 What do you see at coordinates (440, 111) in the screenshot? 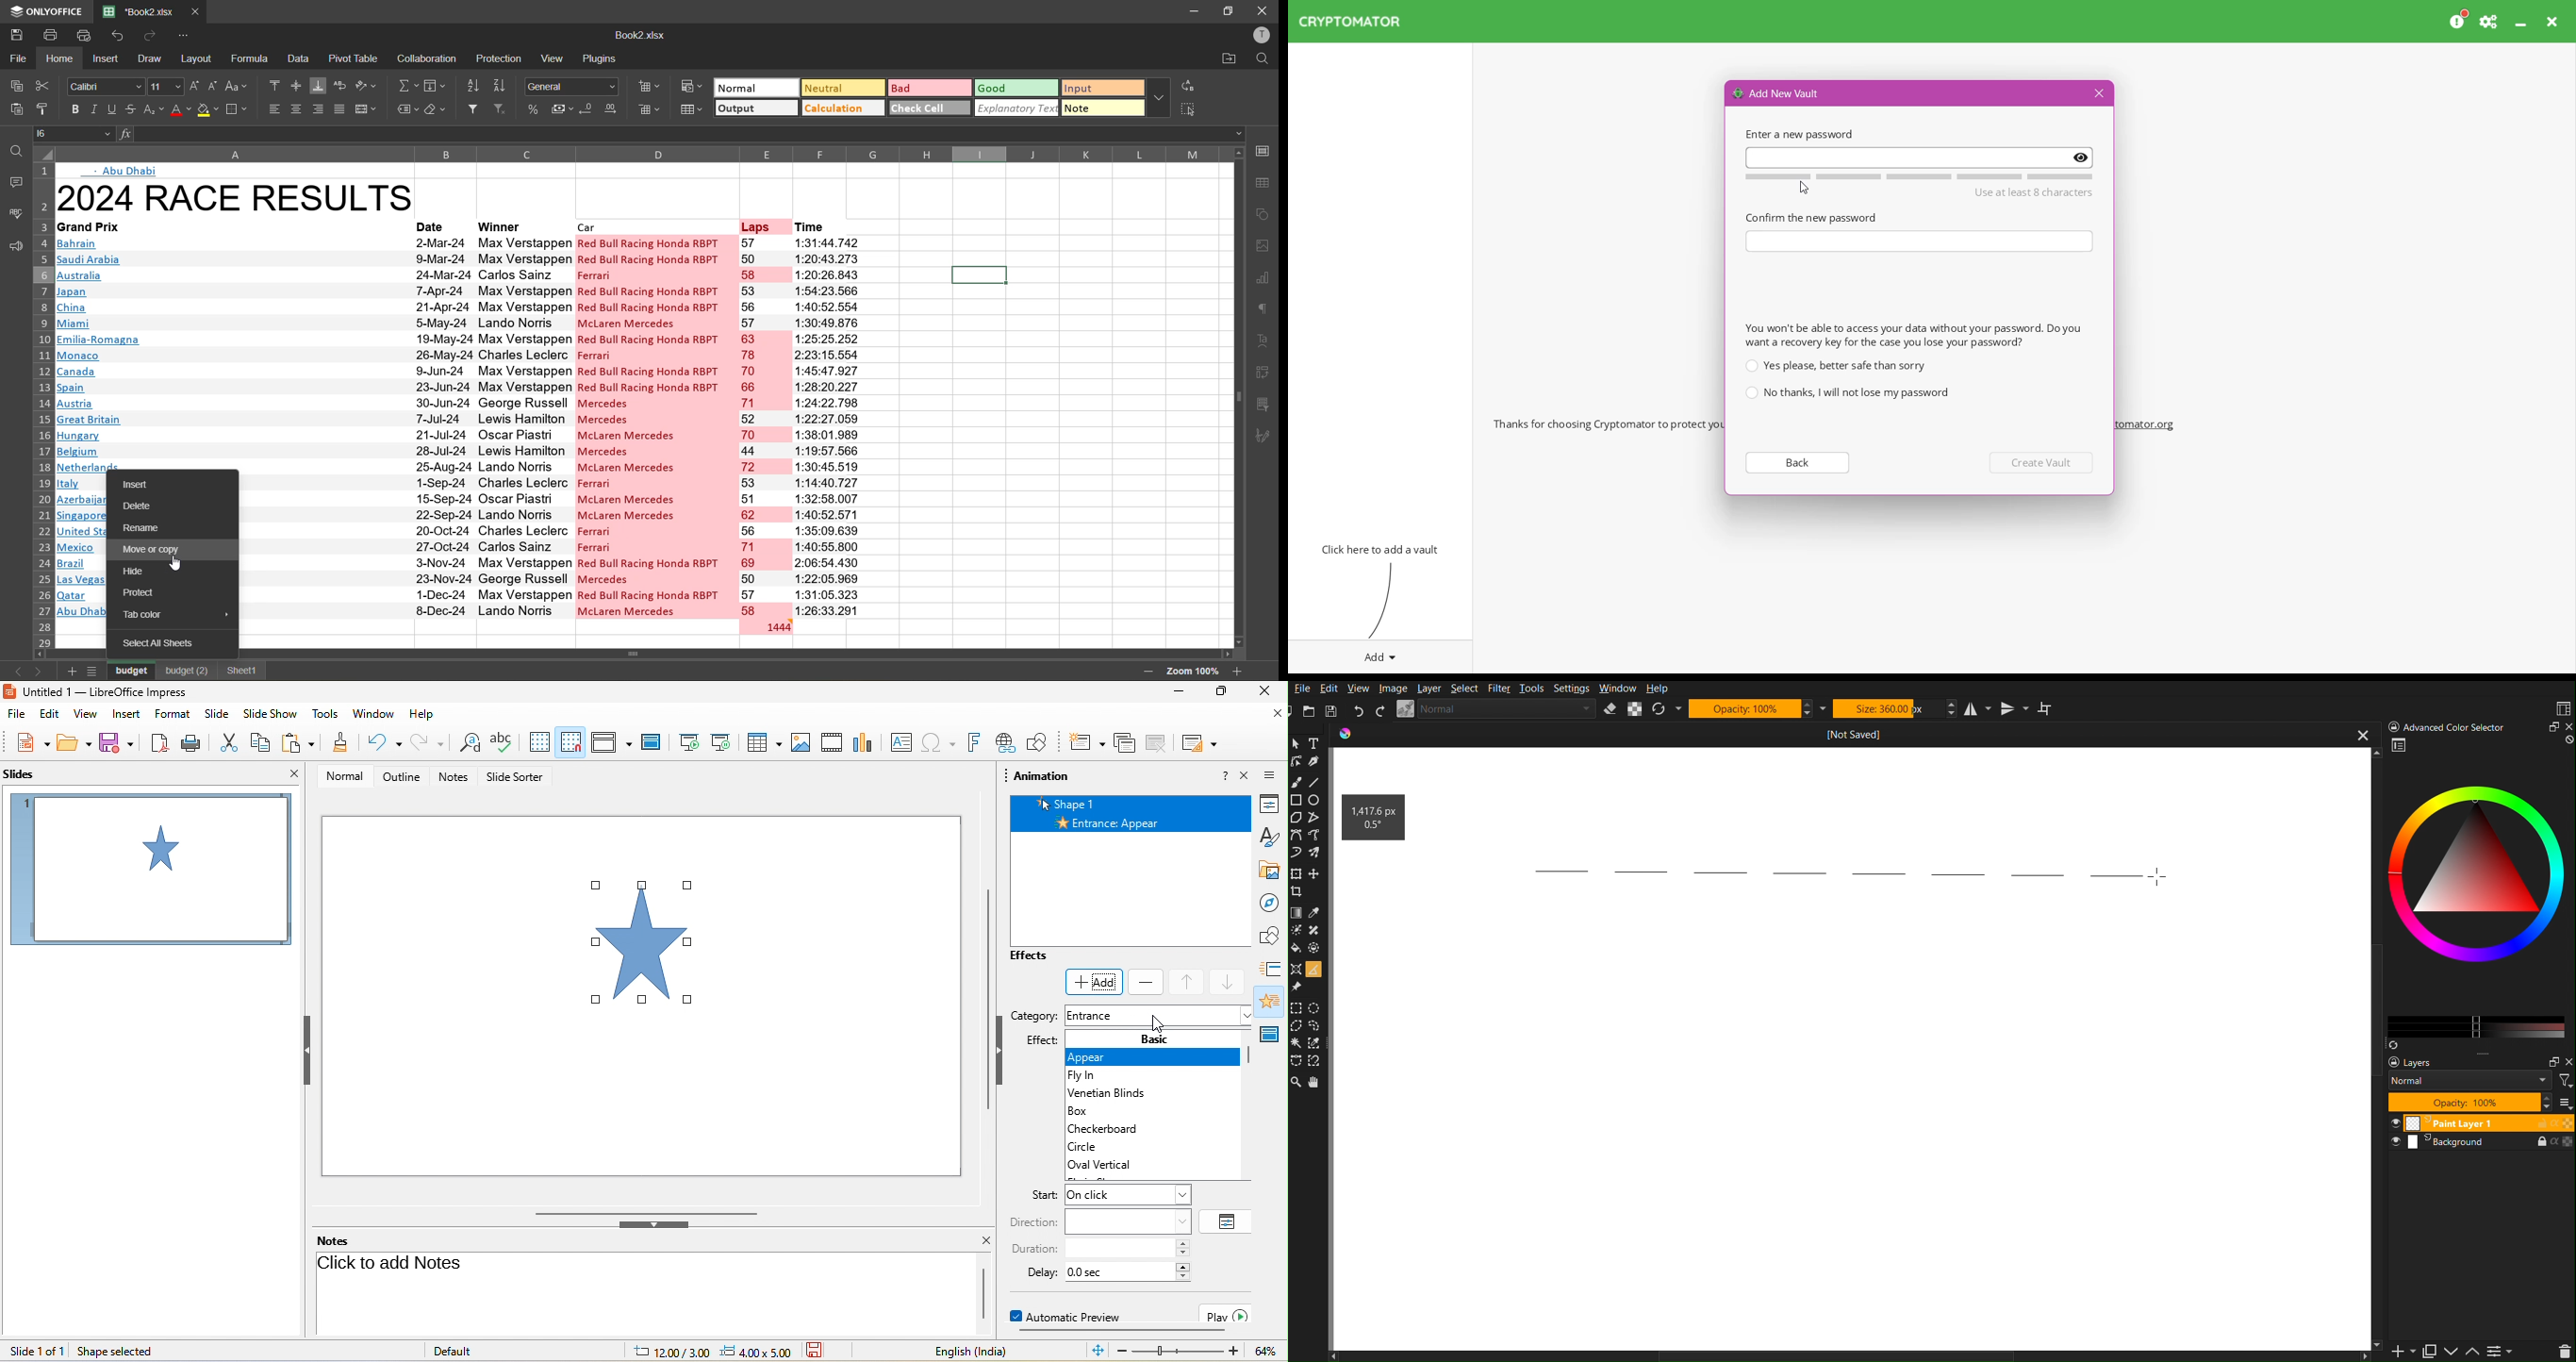
I see `clear` at bounding box center [440, 111].